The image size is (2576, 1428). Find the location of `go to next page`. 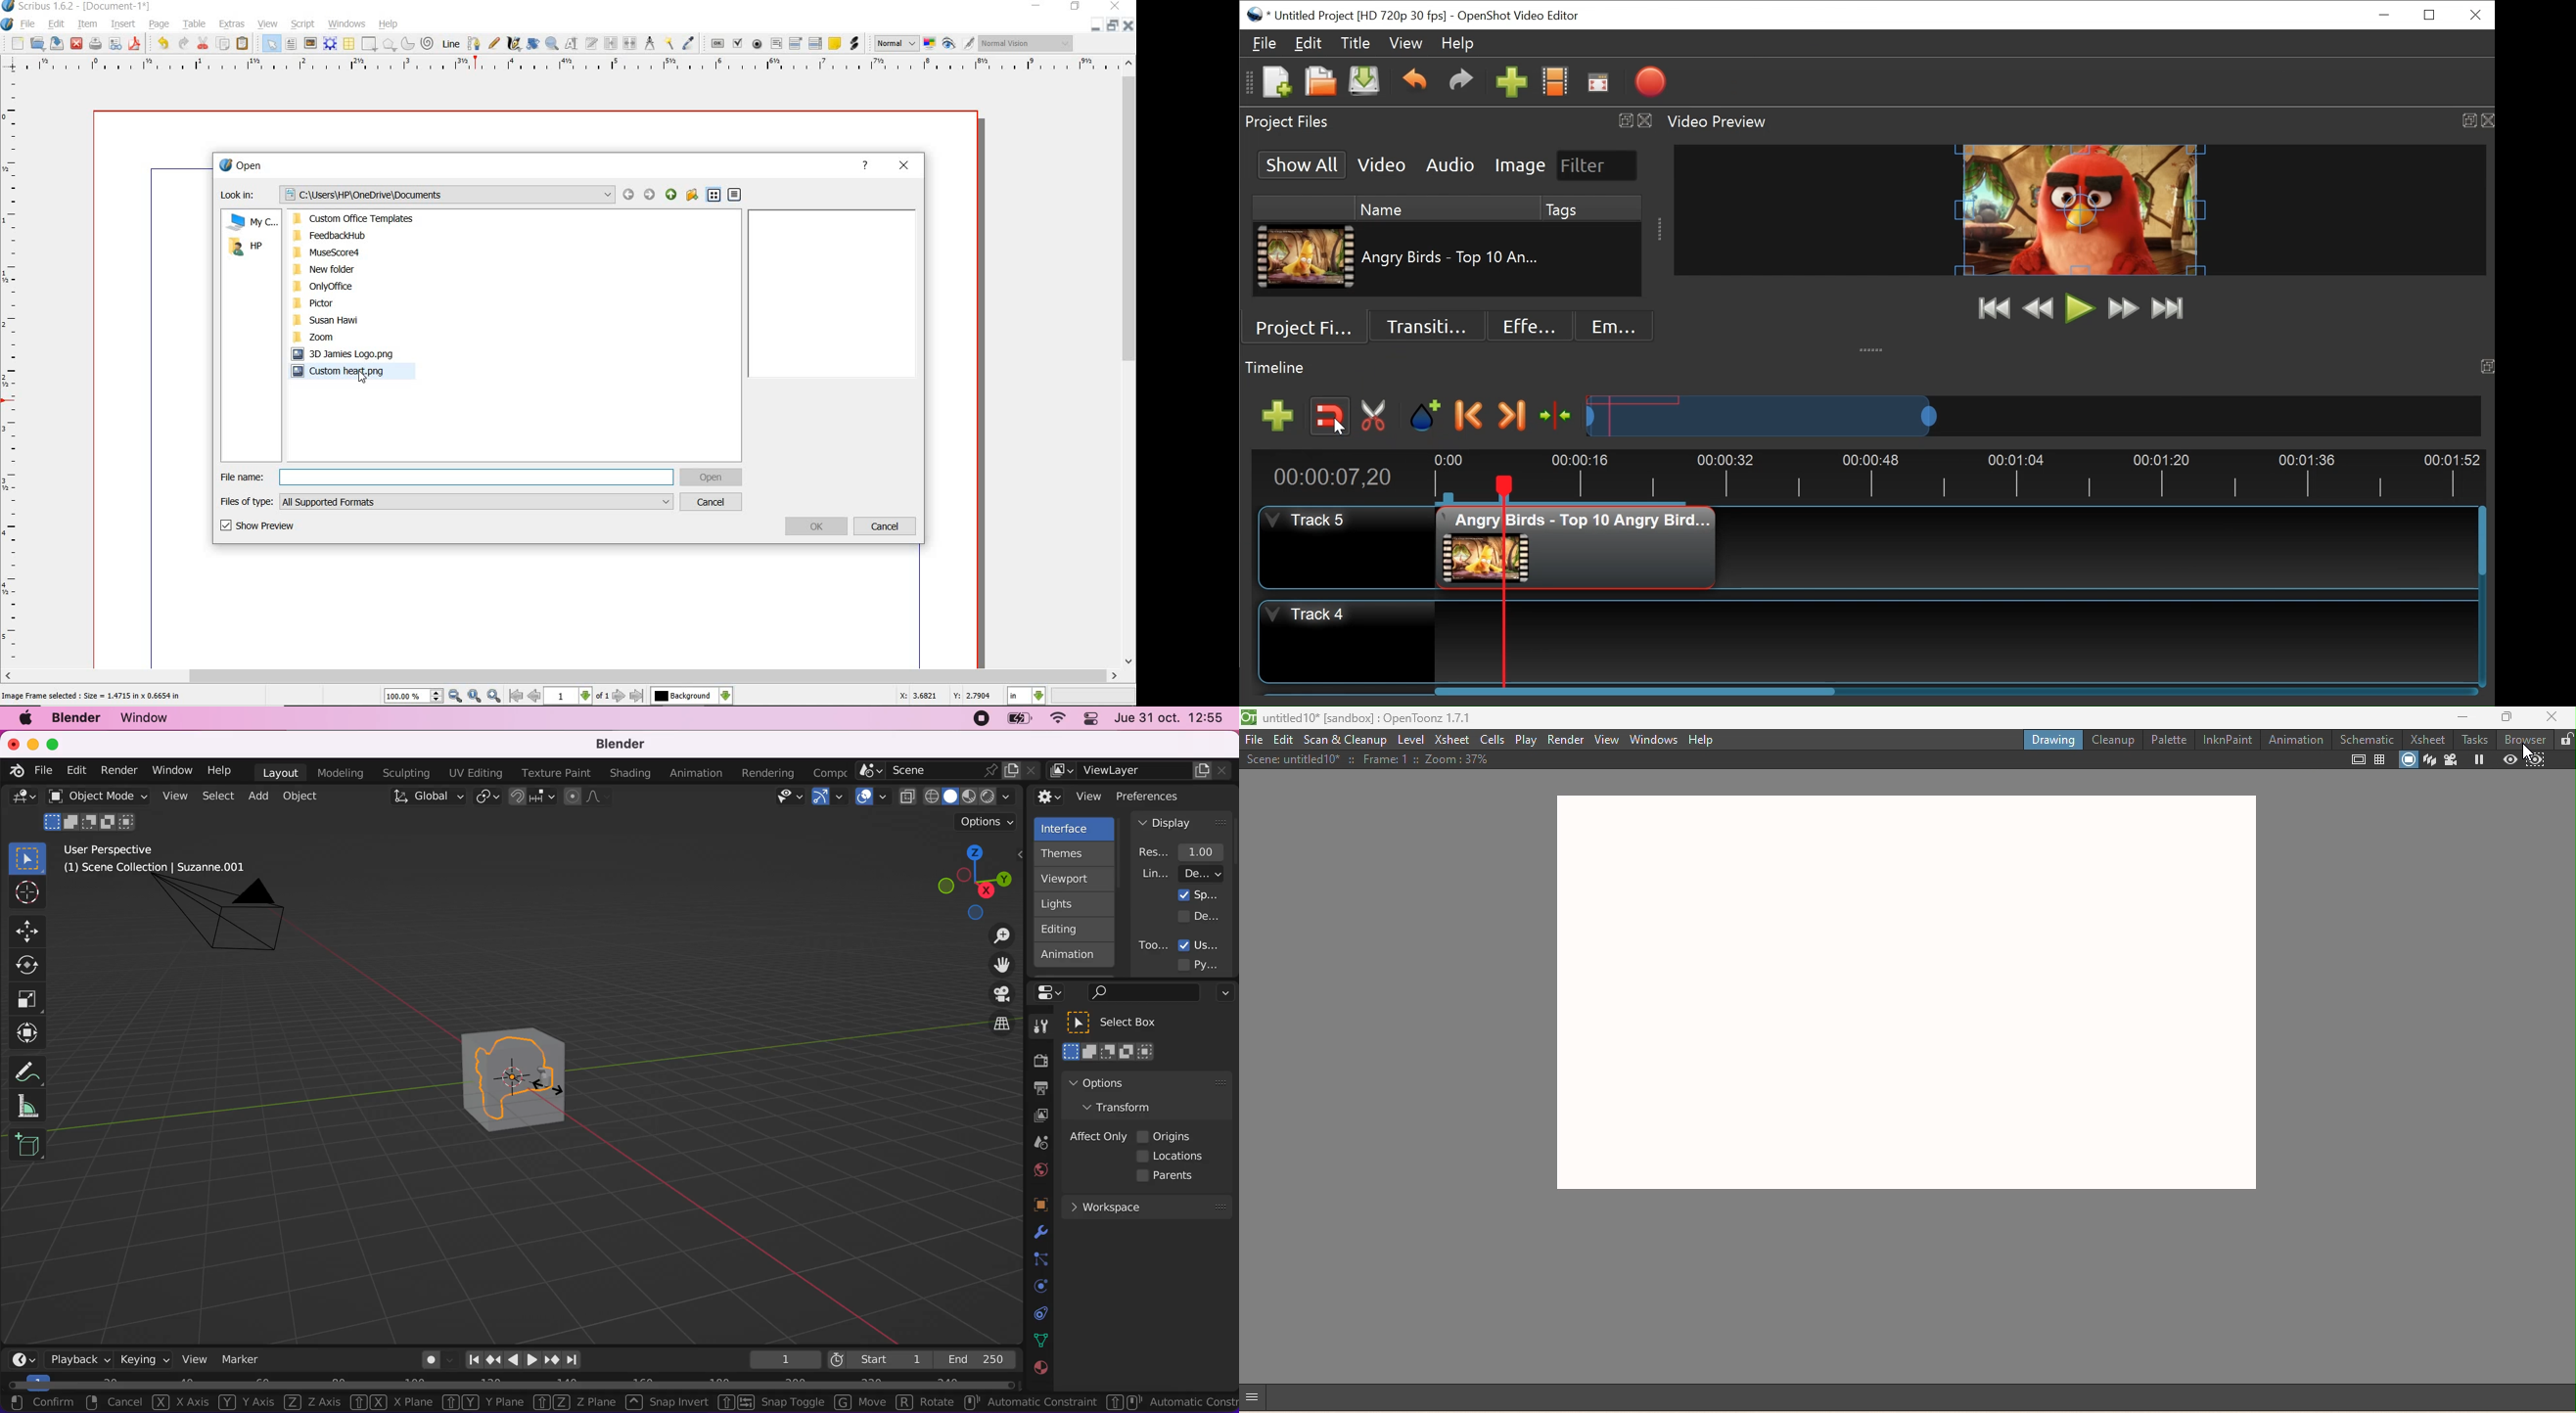

go to next page is located at coordinates (619, 696).